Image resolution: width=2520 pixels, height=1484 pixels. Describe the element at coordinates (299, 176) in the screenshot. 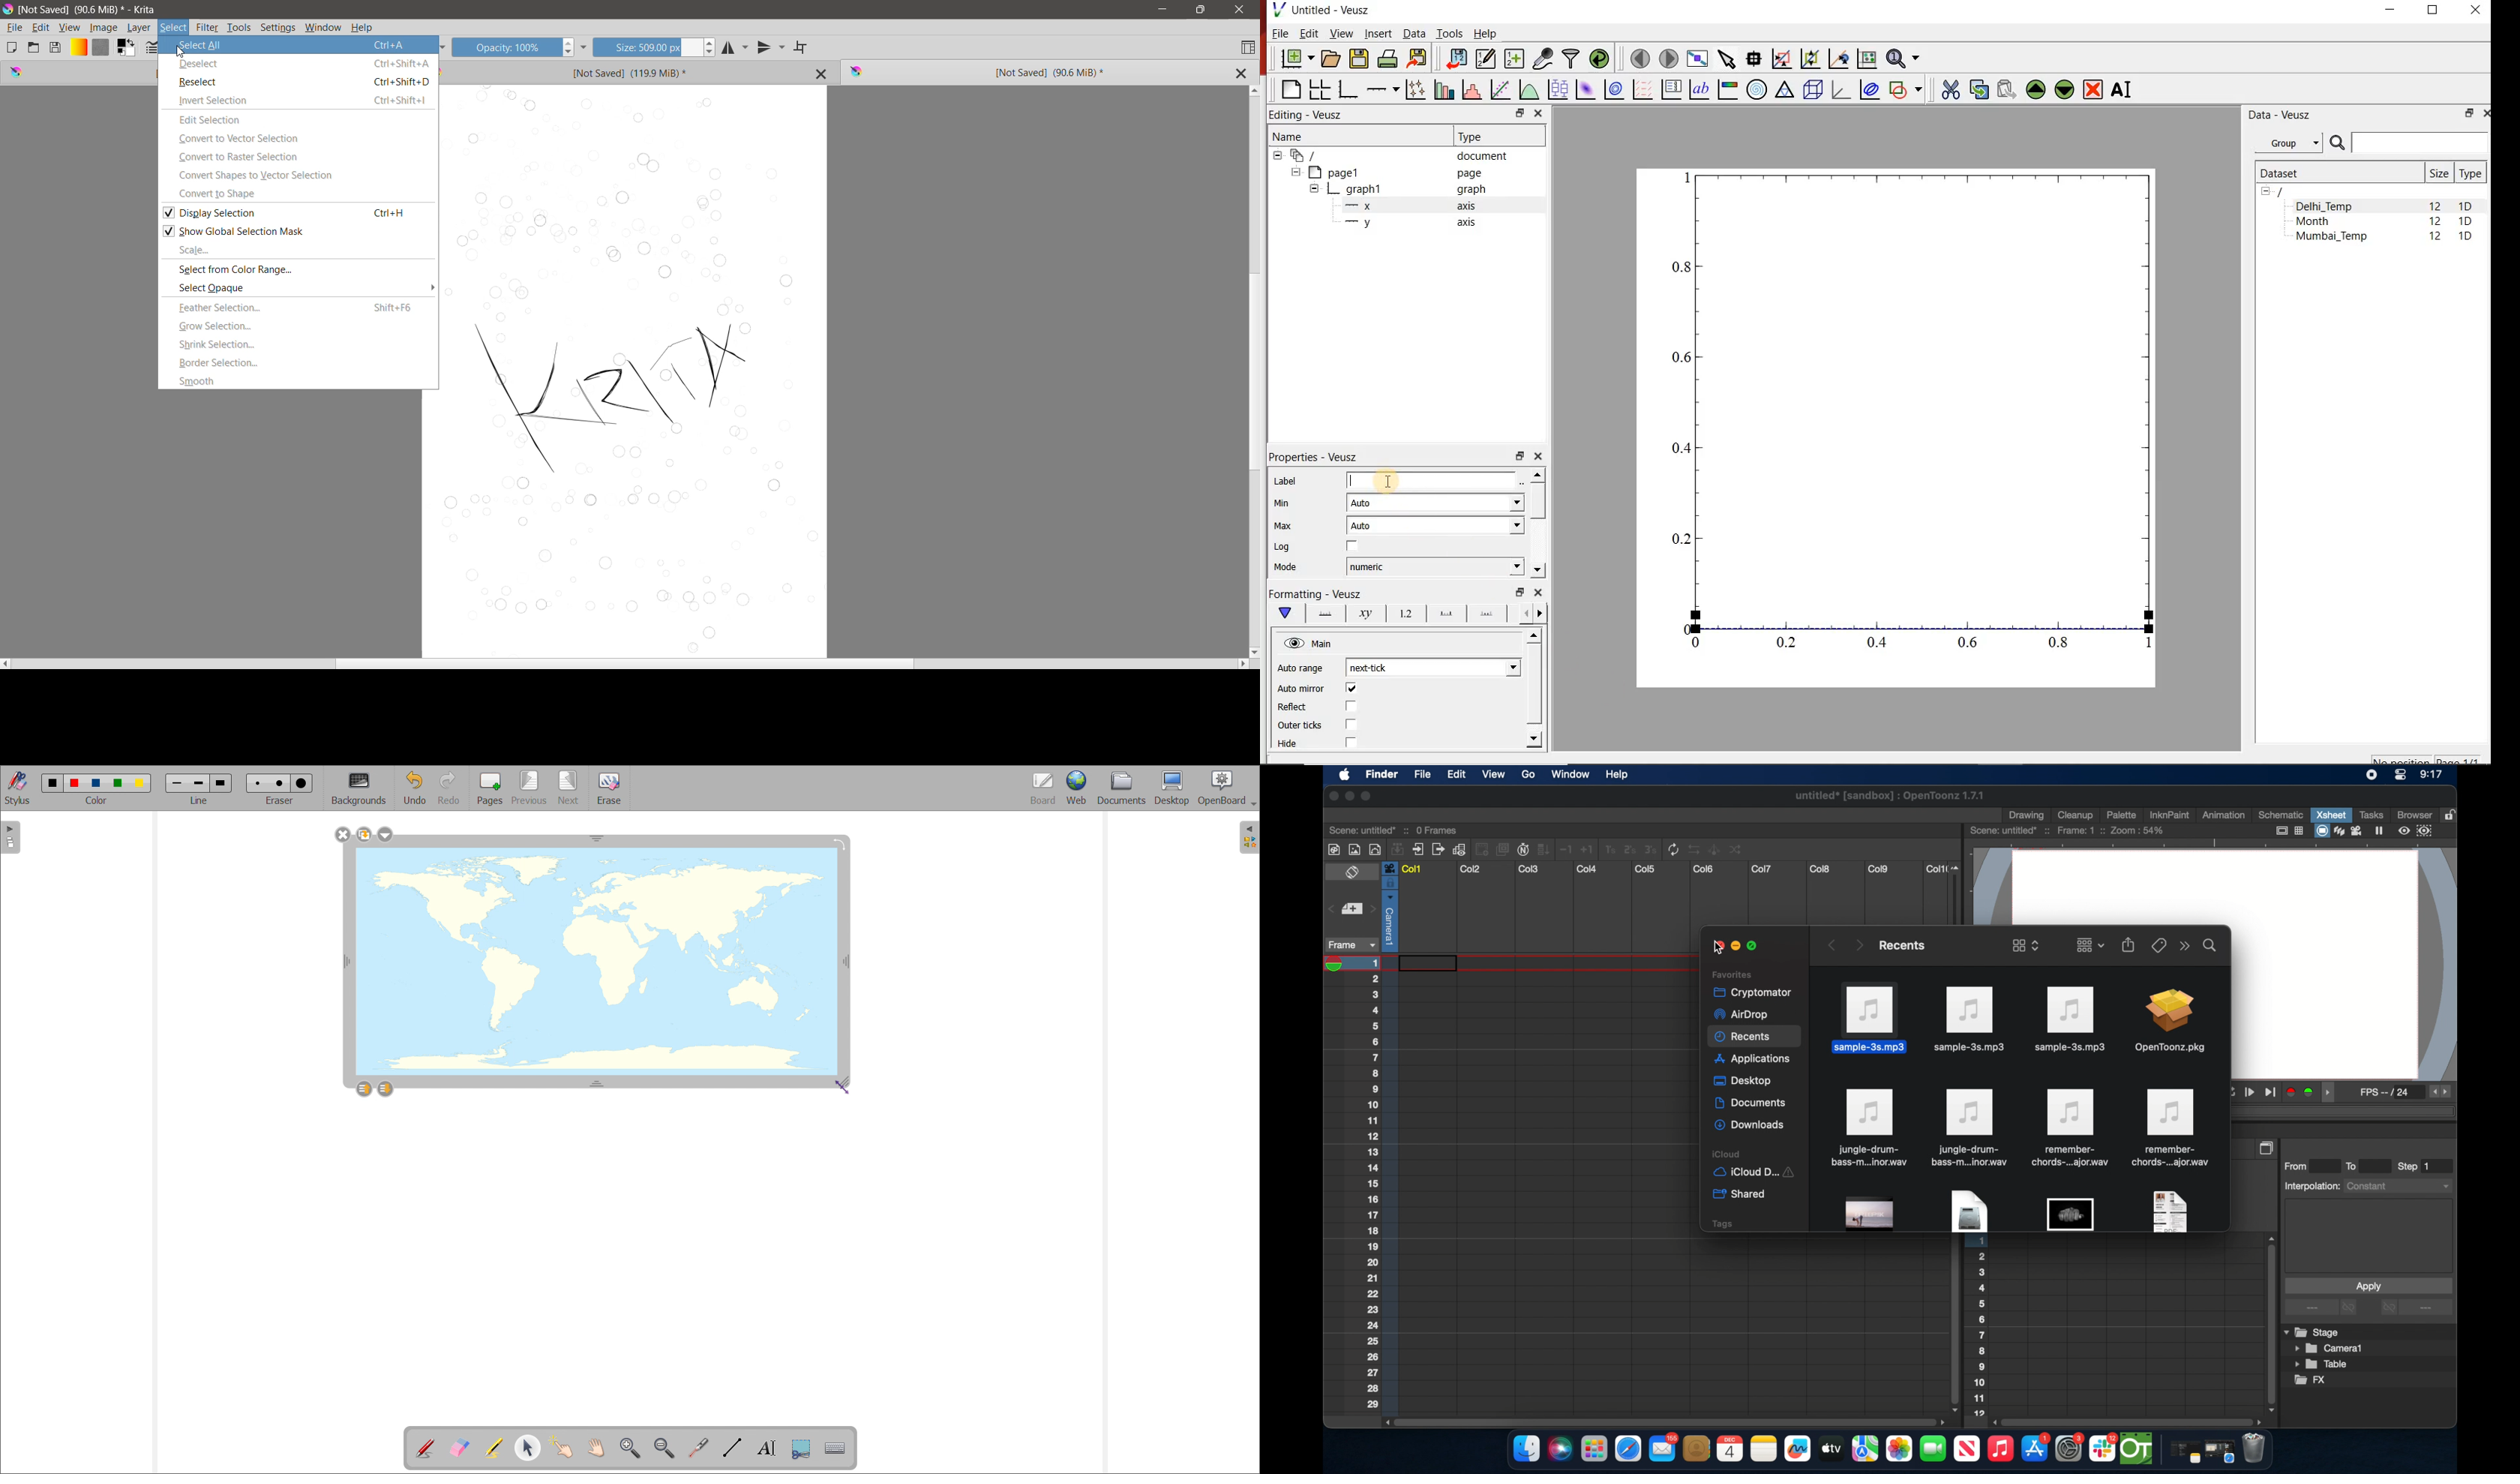

I see `Convert Shape to Vector Selection` at that location.